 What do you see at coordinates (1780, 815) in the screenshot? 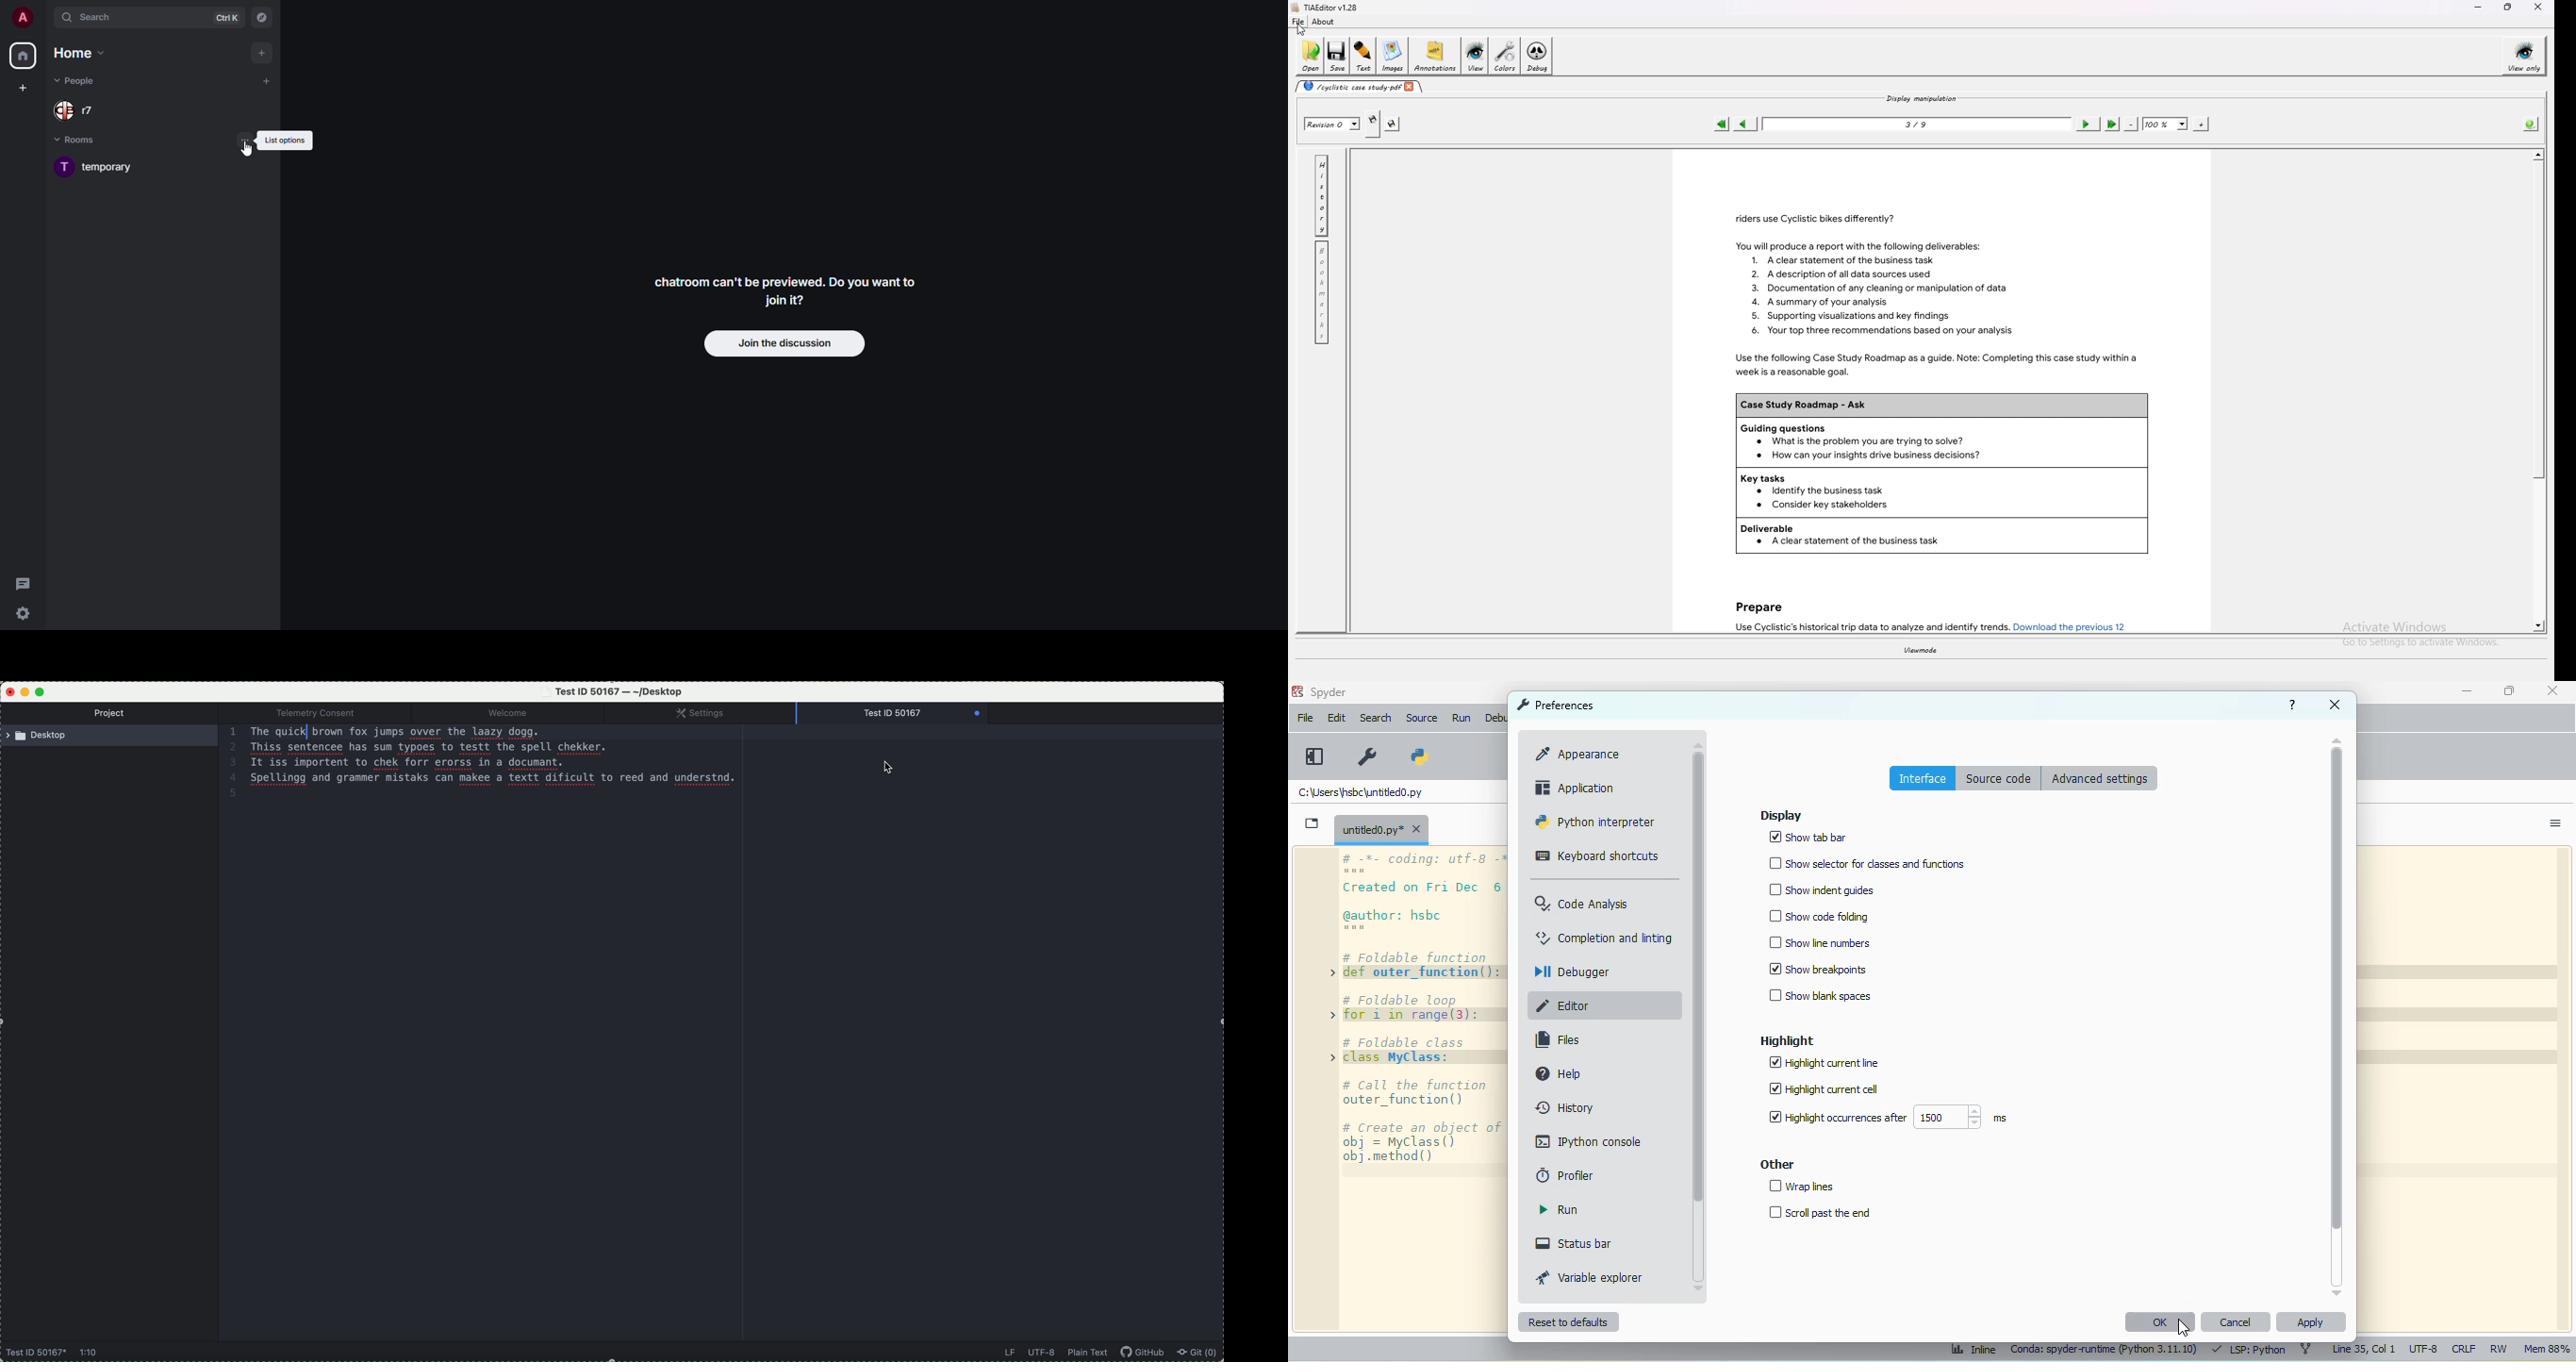
I see `display` at bounding box center [1780, 815].